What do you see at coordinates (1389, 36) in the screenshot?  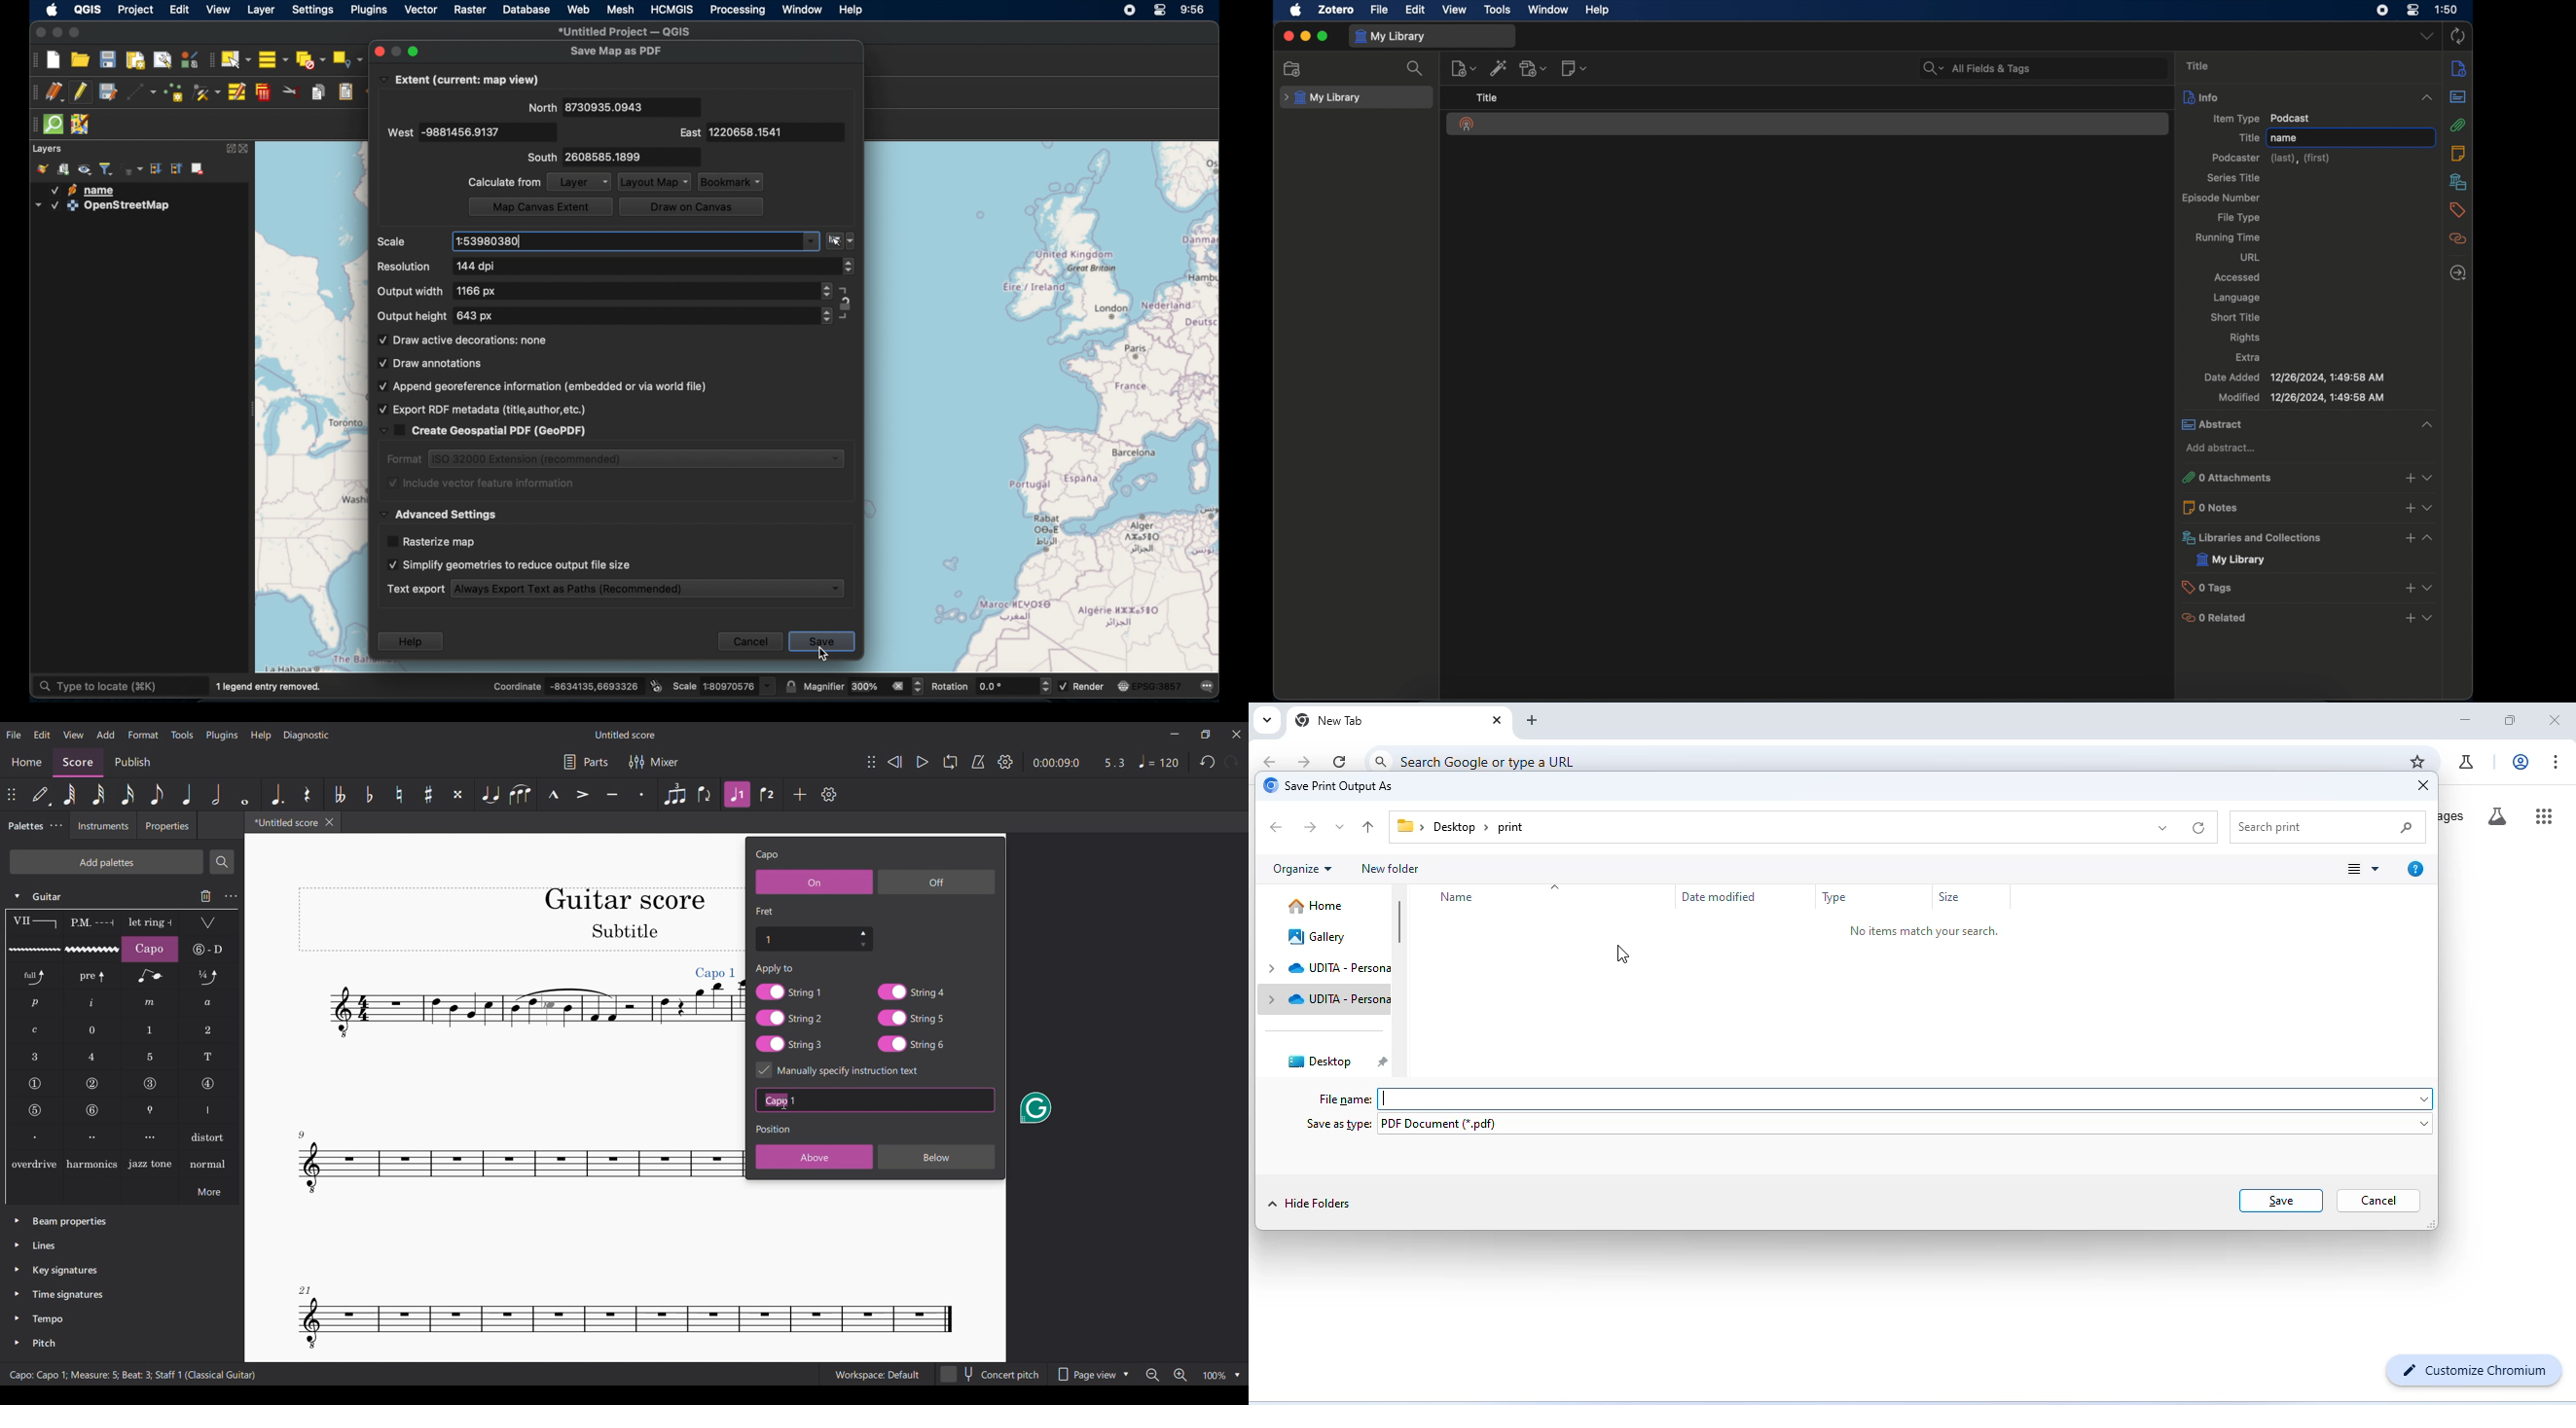 I see `my library` at bounding box center [1389, 36].